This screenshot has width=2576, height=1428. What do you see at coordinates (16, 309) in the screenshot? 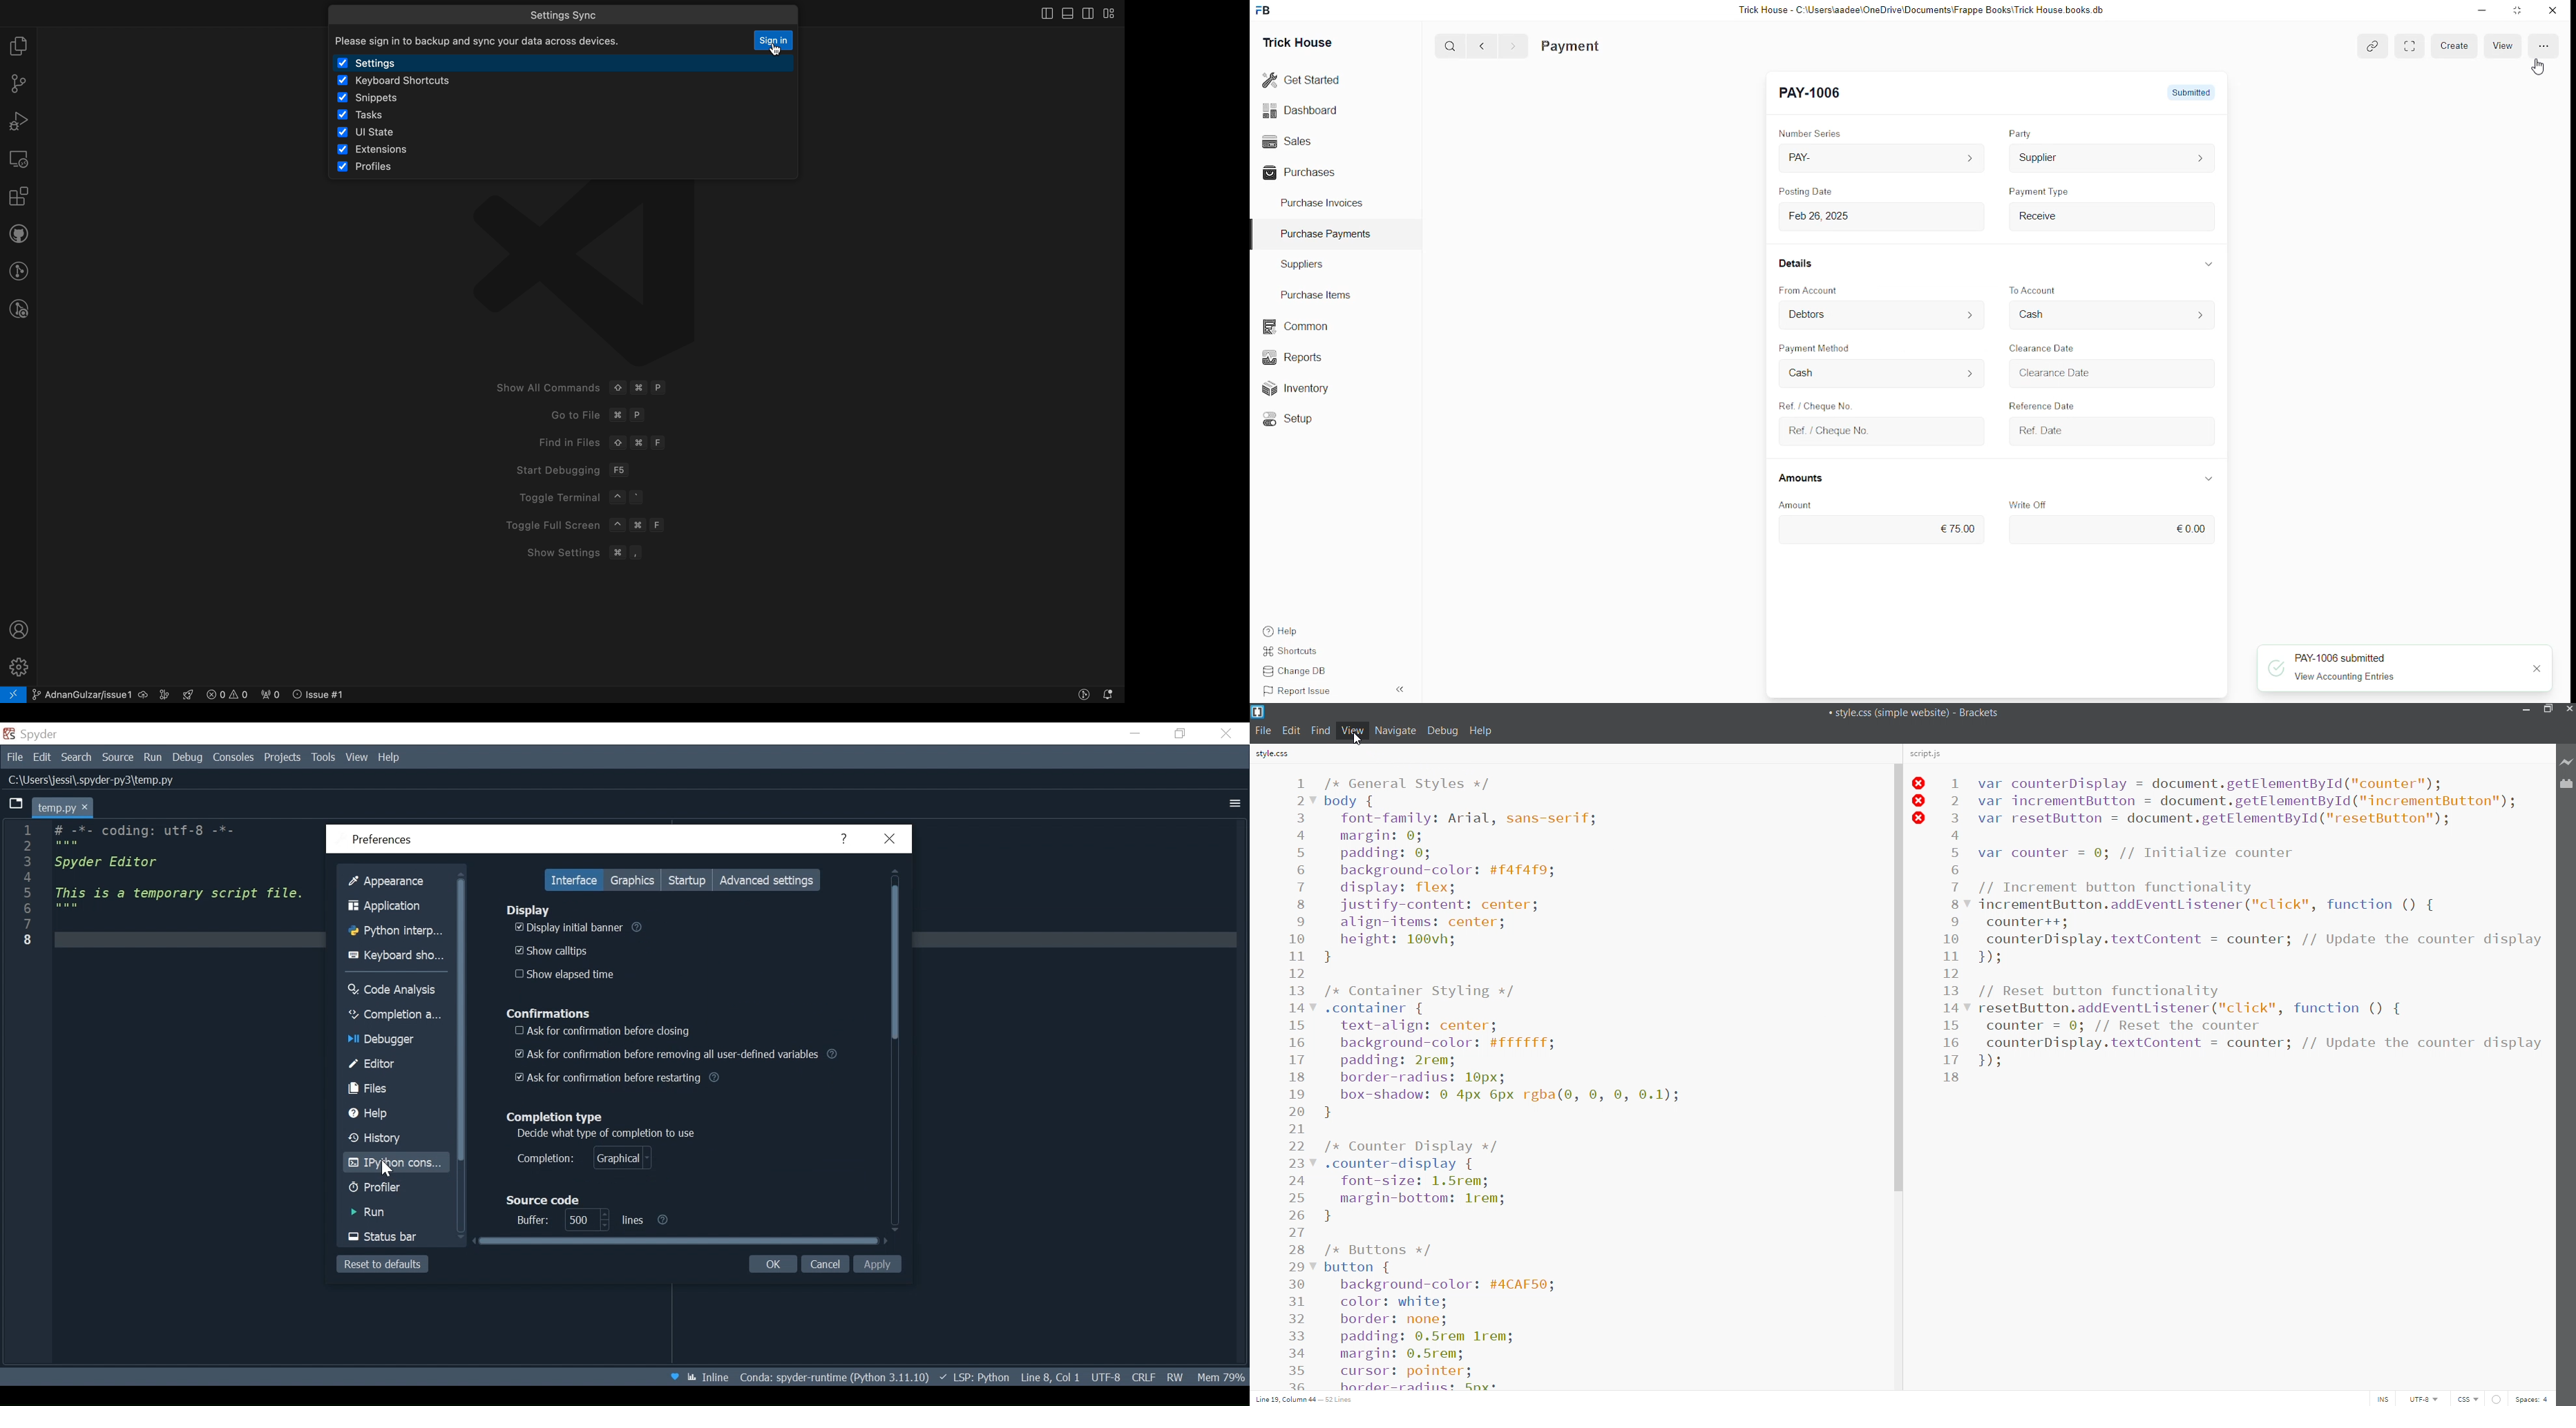
I see `git lens inspect` at bounding box center [16, 309].